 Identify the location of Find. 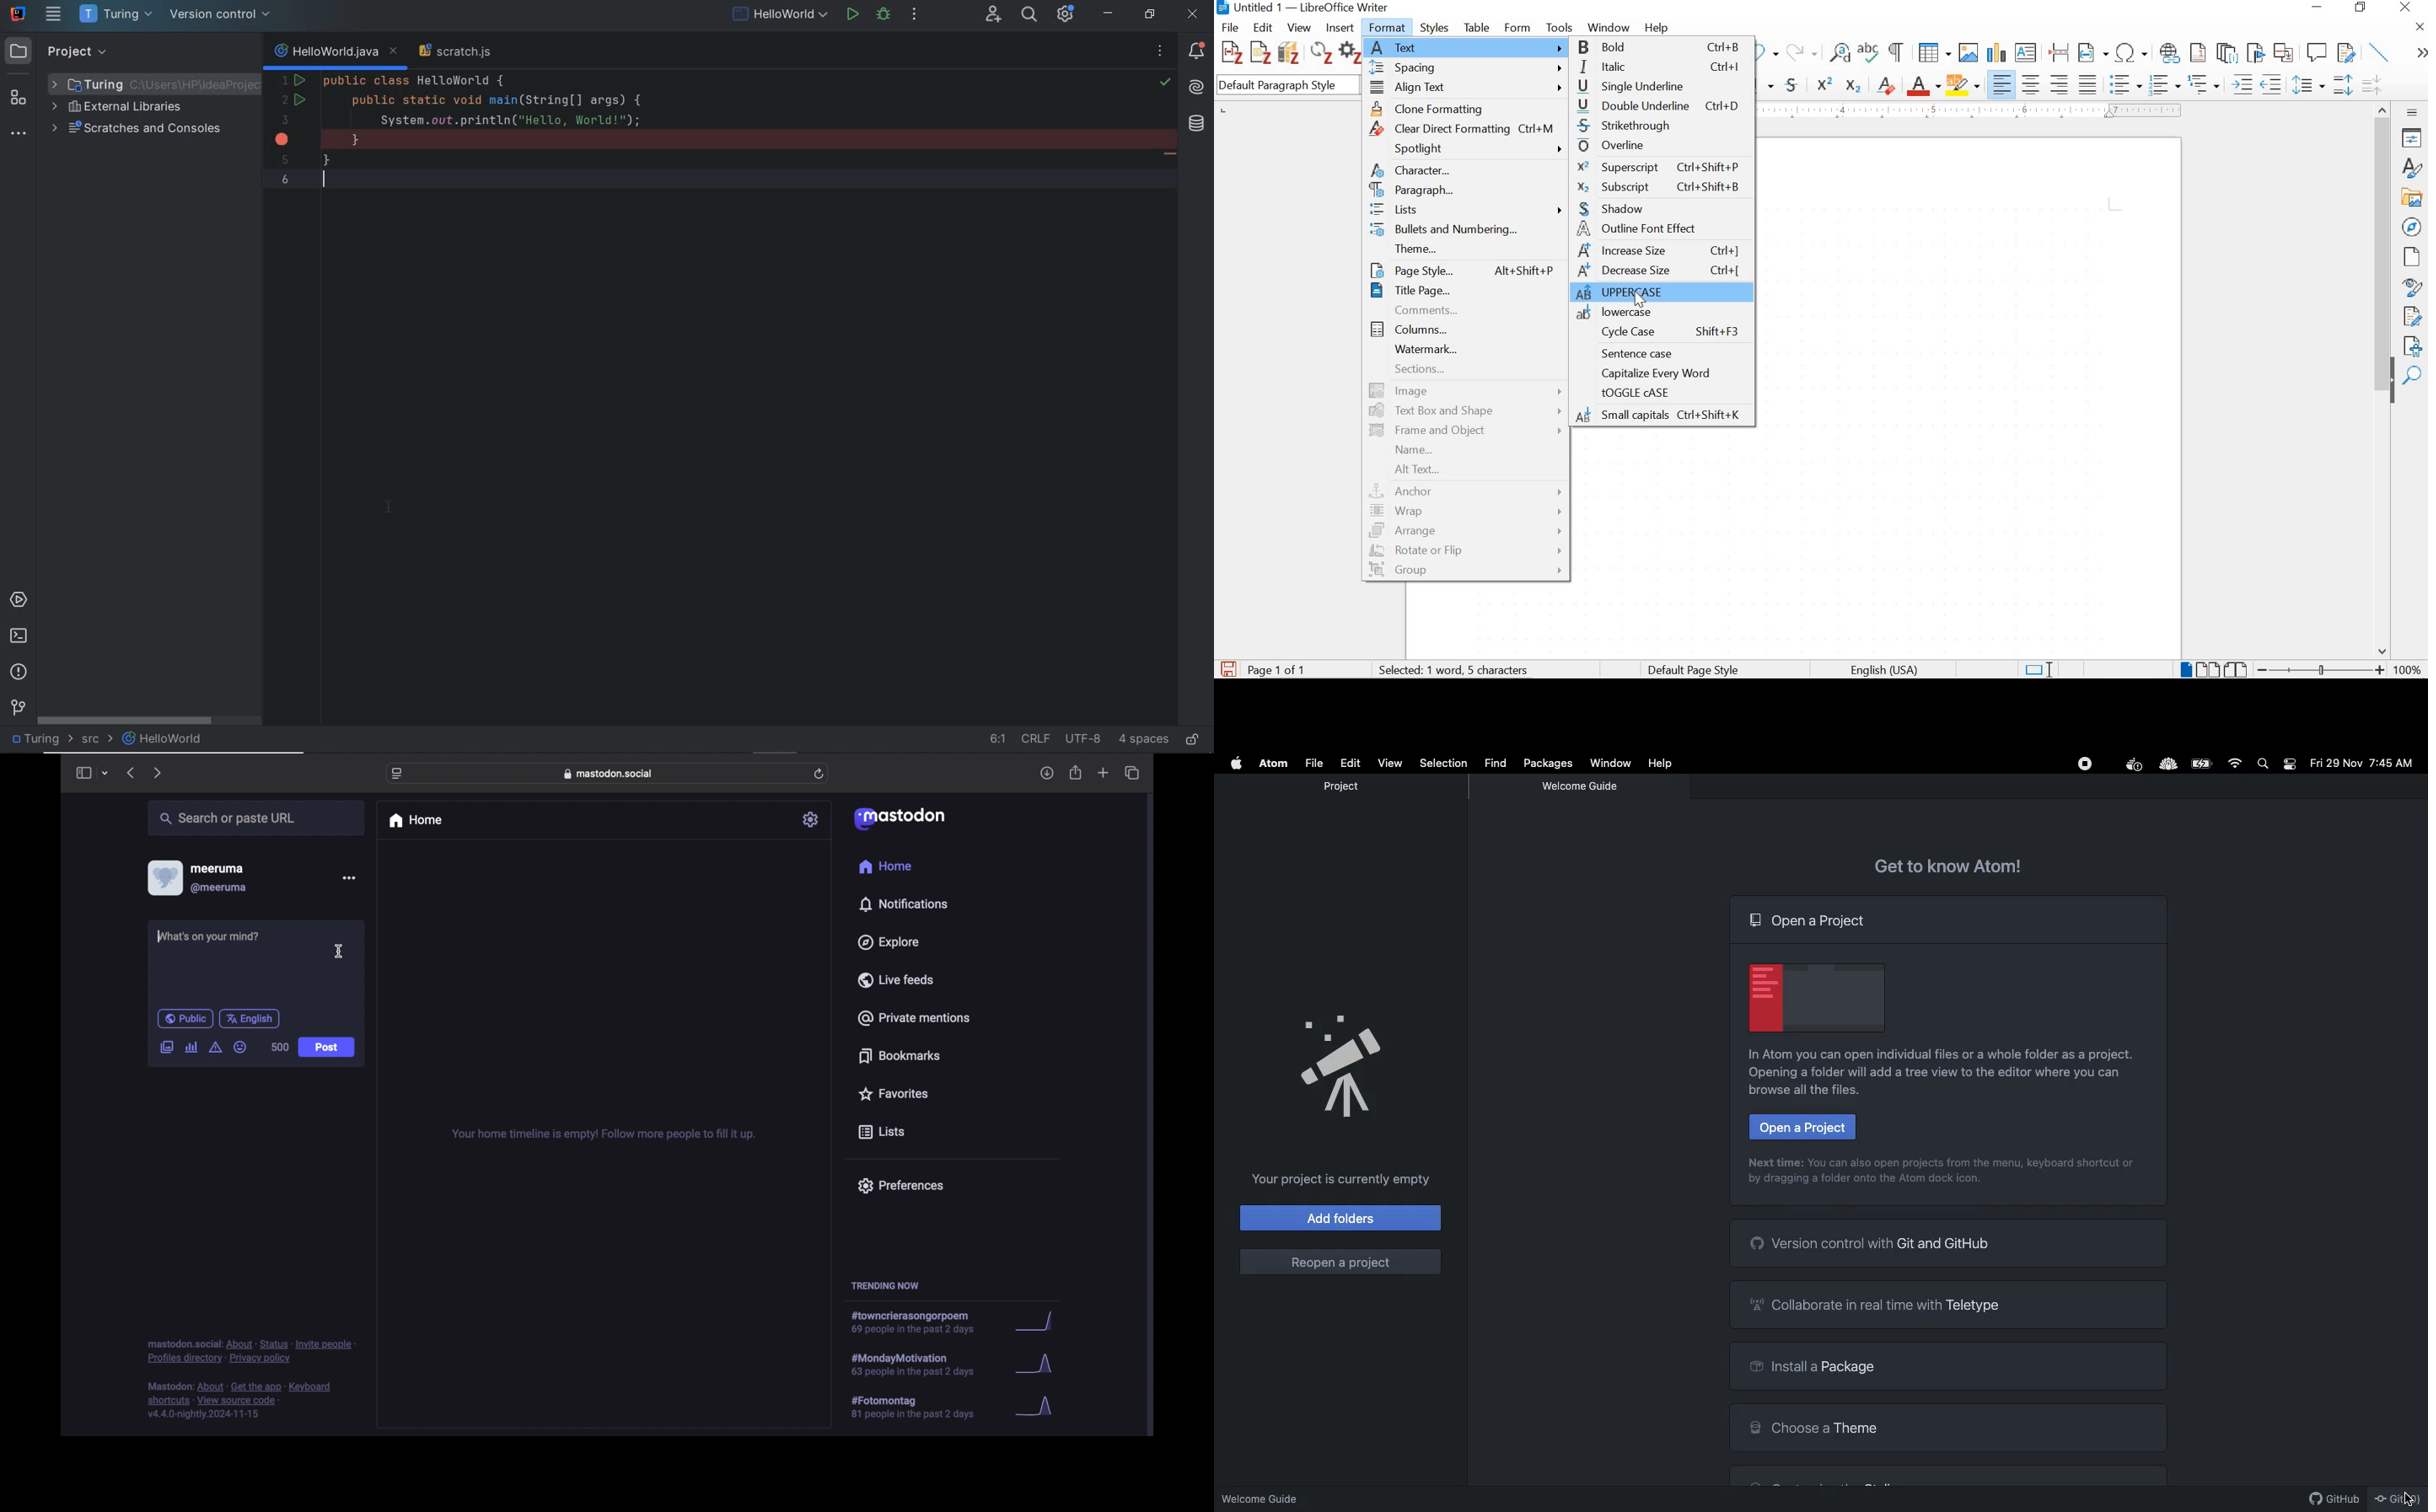
(1496, 763).